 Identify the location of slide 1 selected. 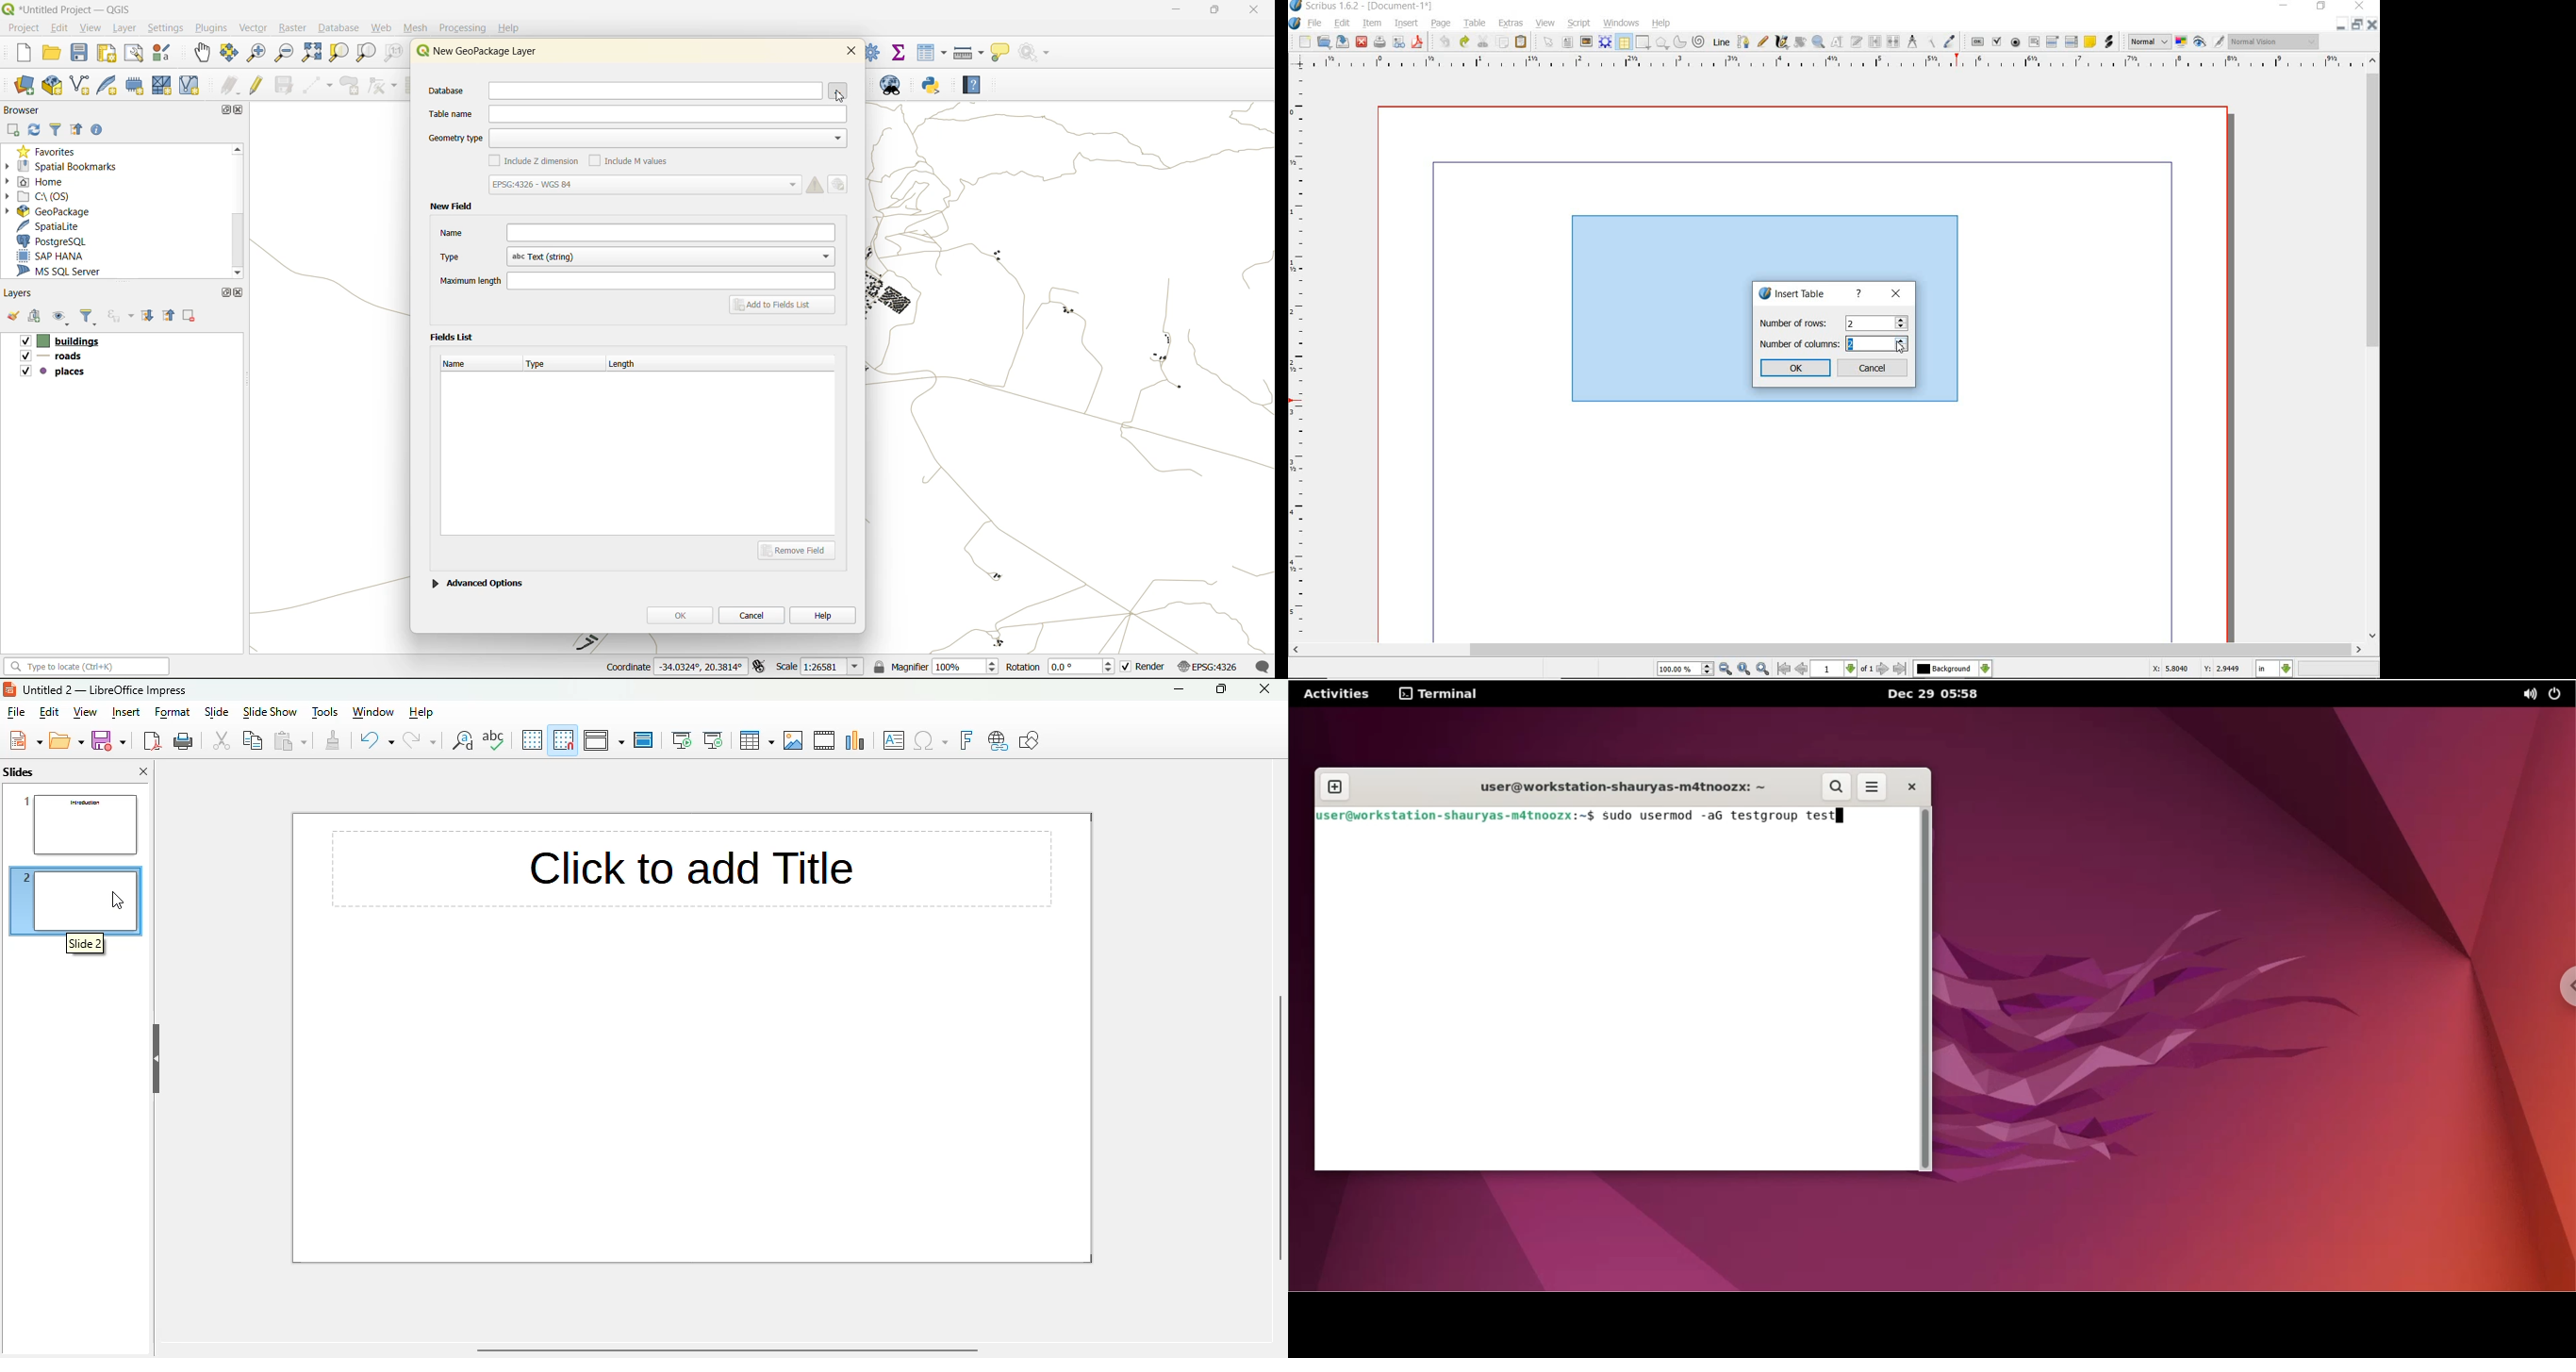
(75, 821).